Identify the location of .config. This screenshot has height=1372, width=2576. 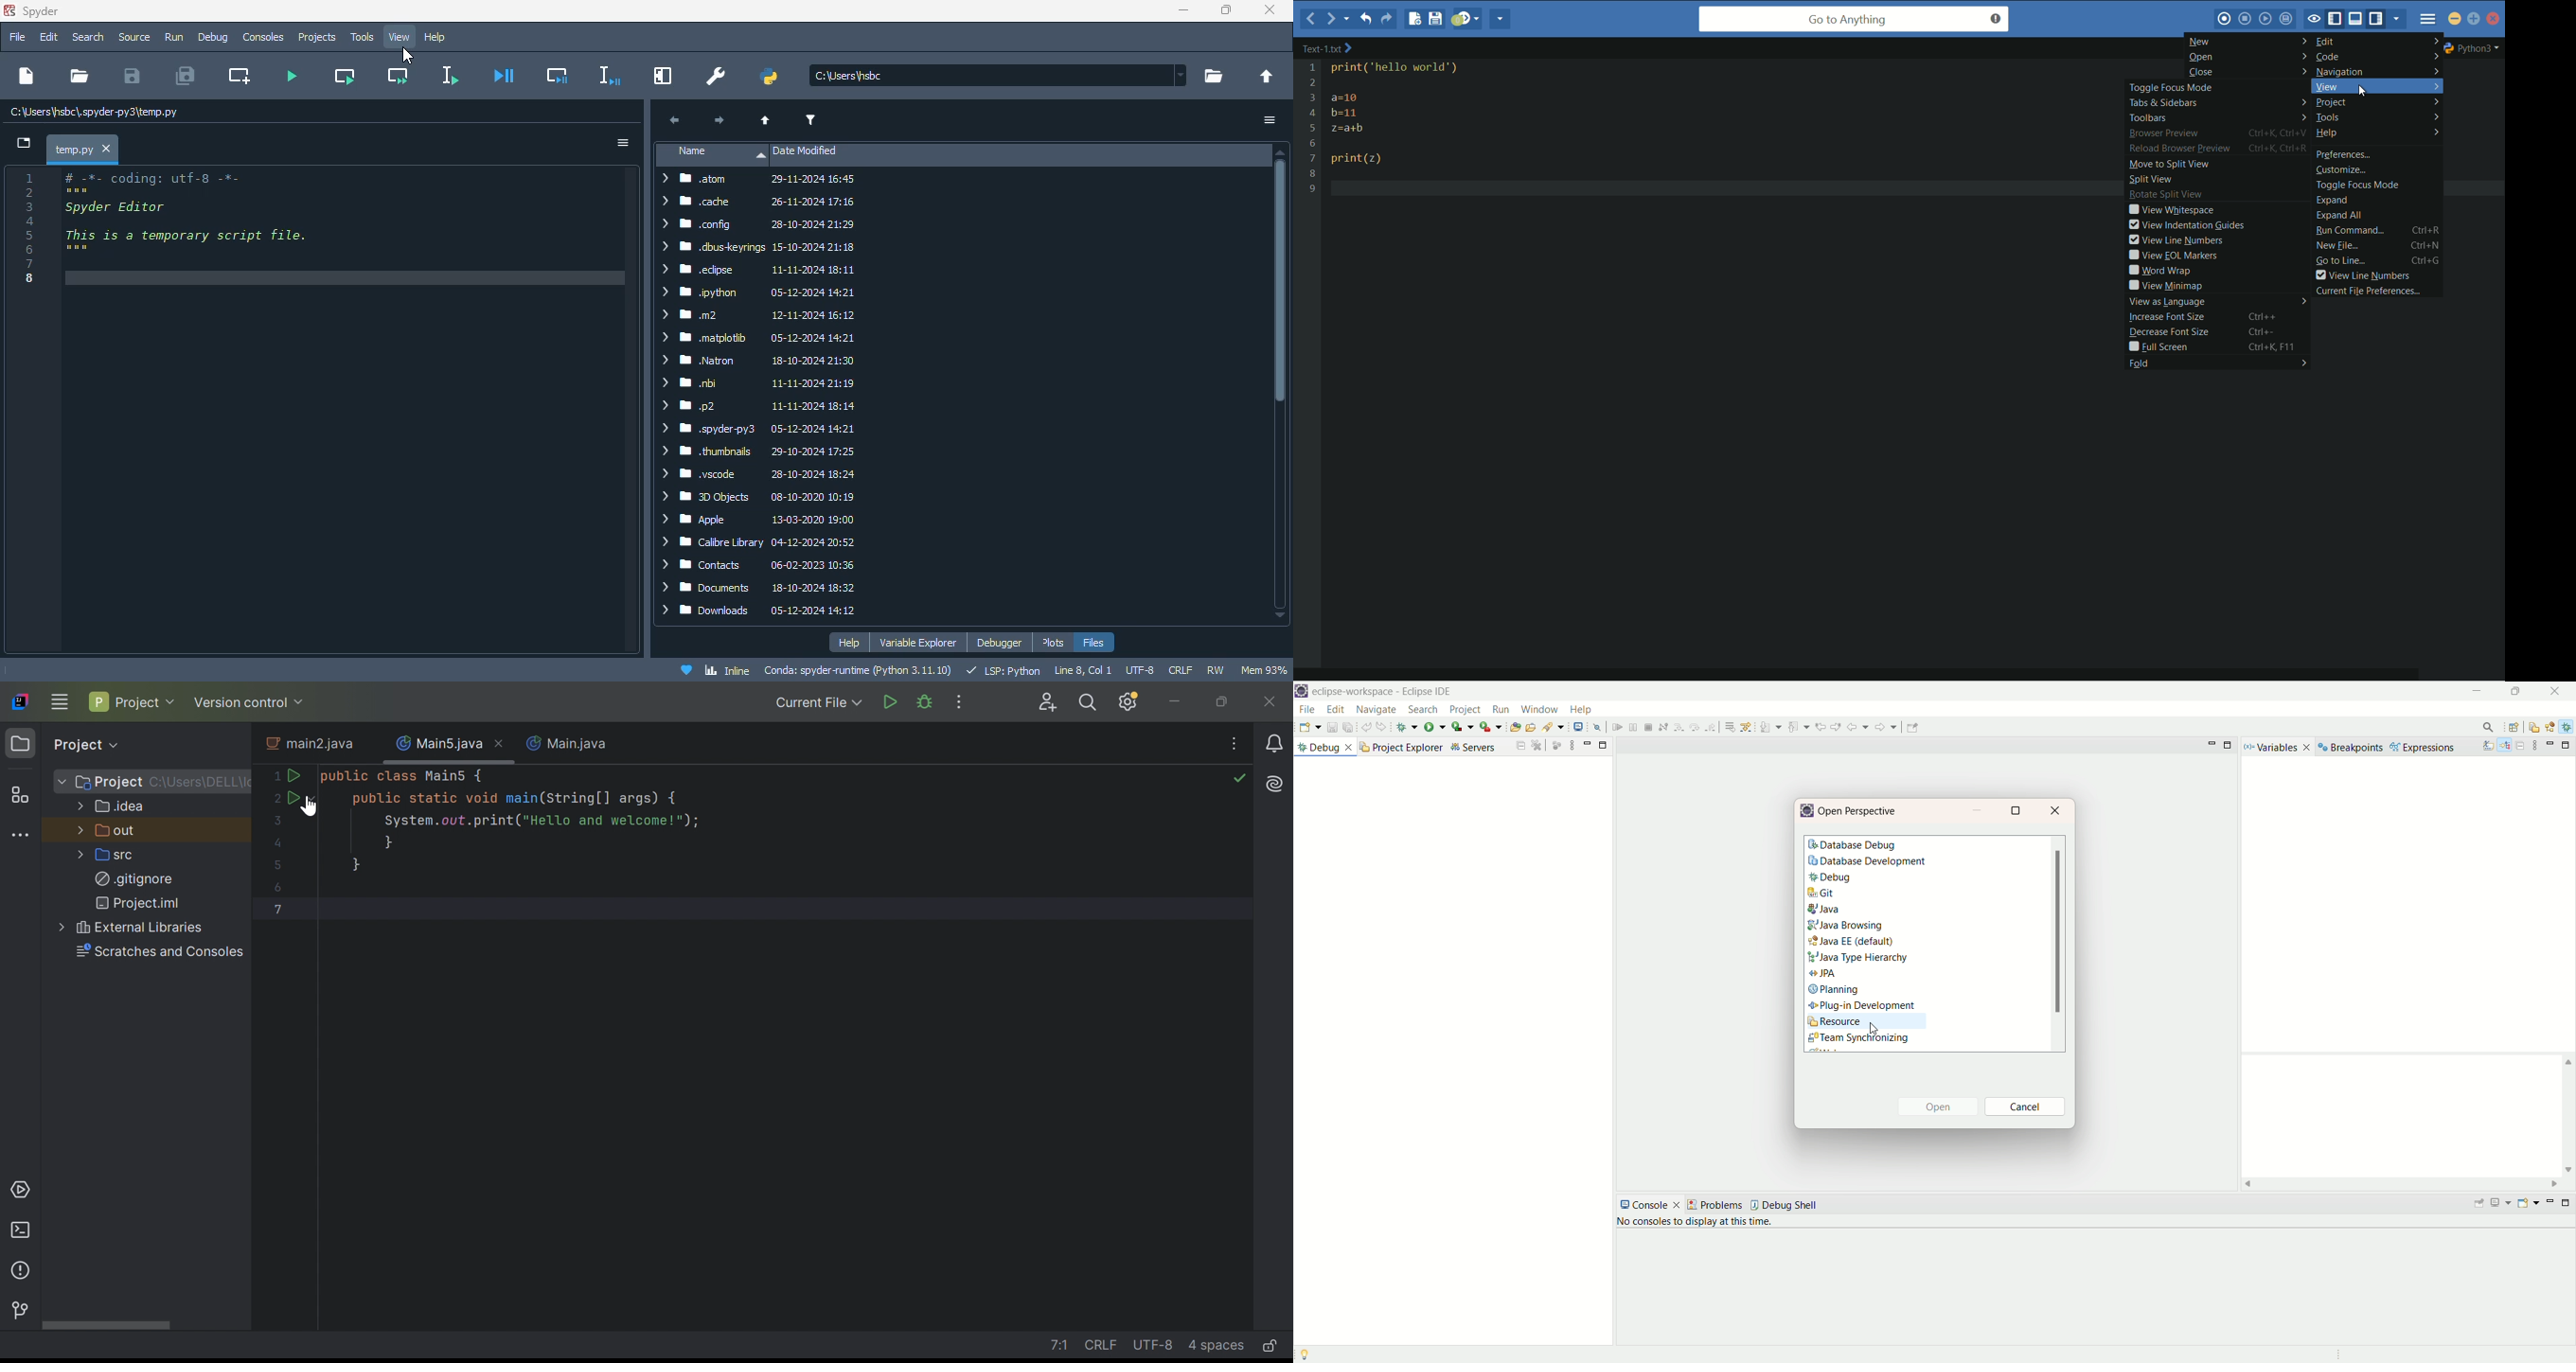
(761, 225).